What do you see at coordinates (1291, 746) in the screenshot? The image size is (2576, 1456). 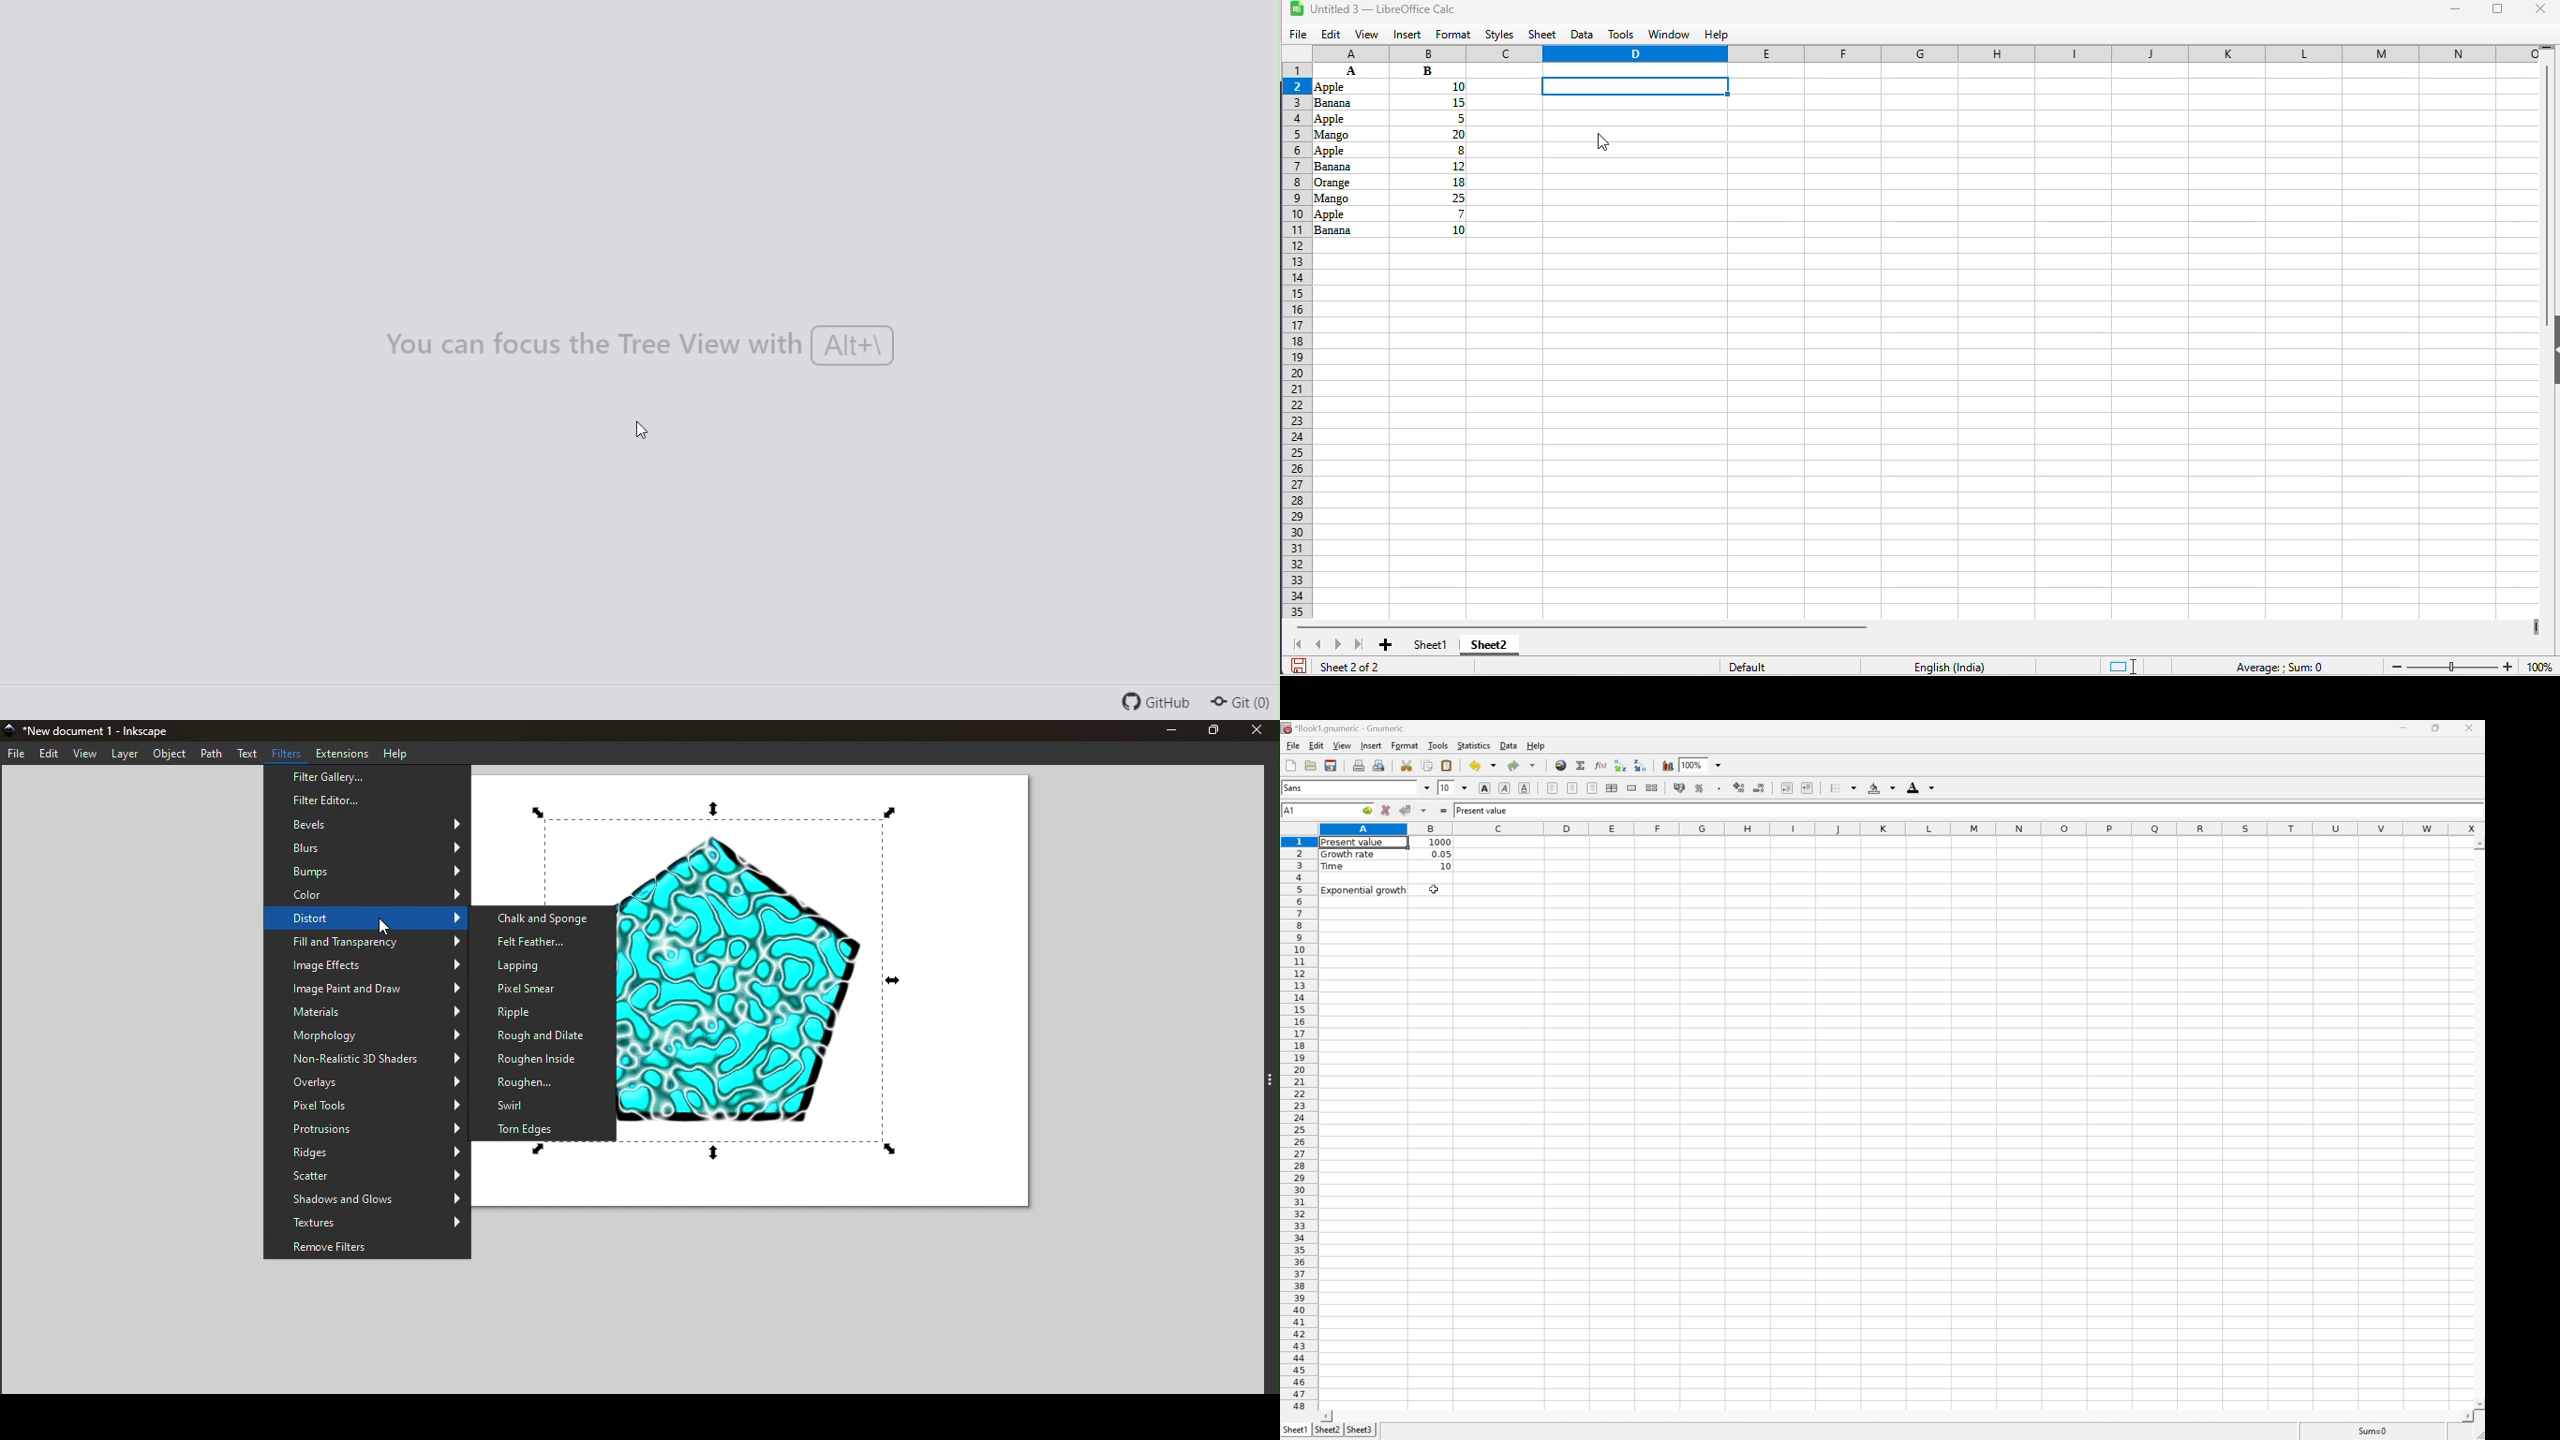 I see `File` at bounding box center [1291, 746].